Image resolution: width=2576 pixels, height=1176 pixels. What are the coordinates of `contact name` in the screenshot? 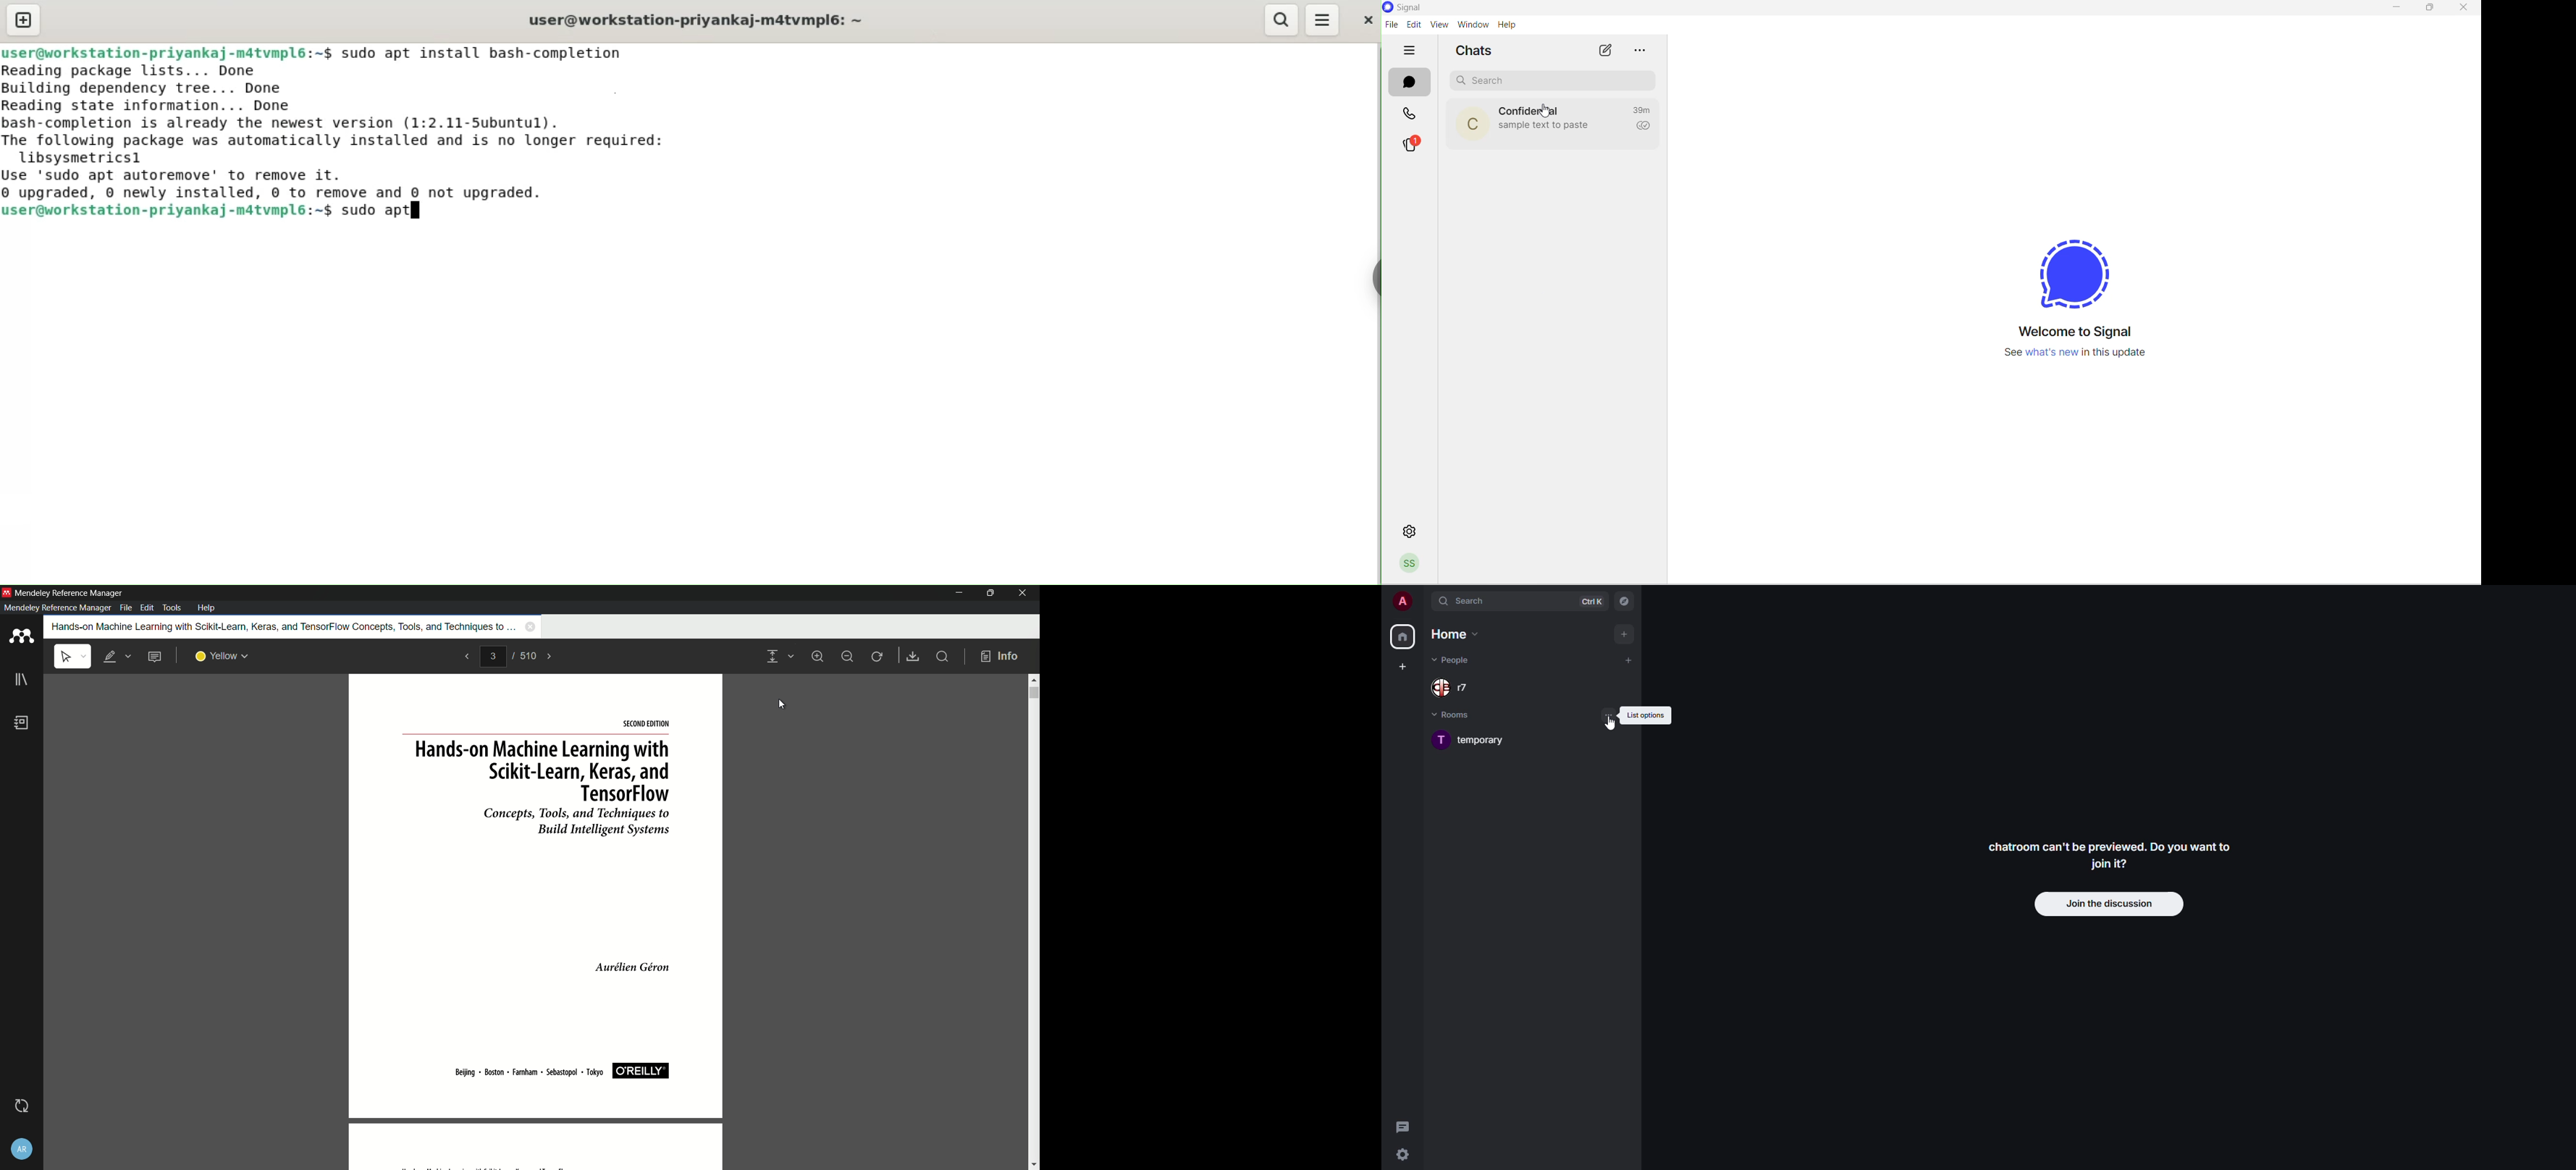 It's located at (1532, 109).